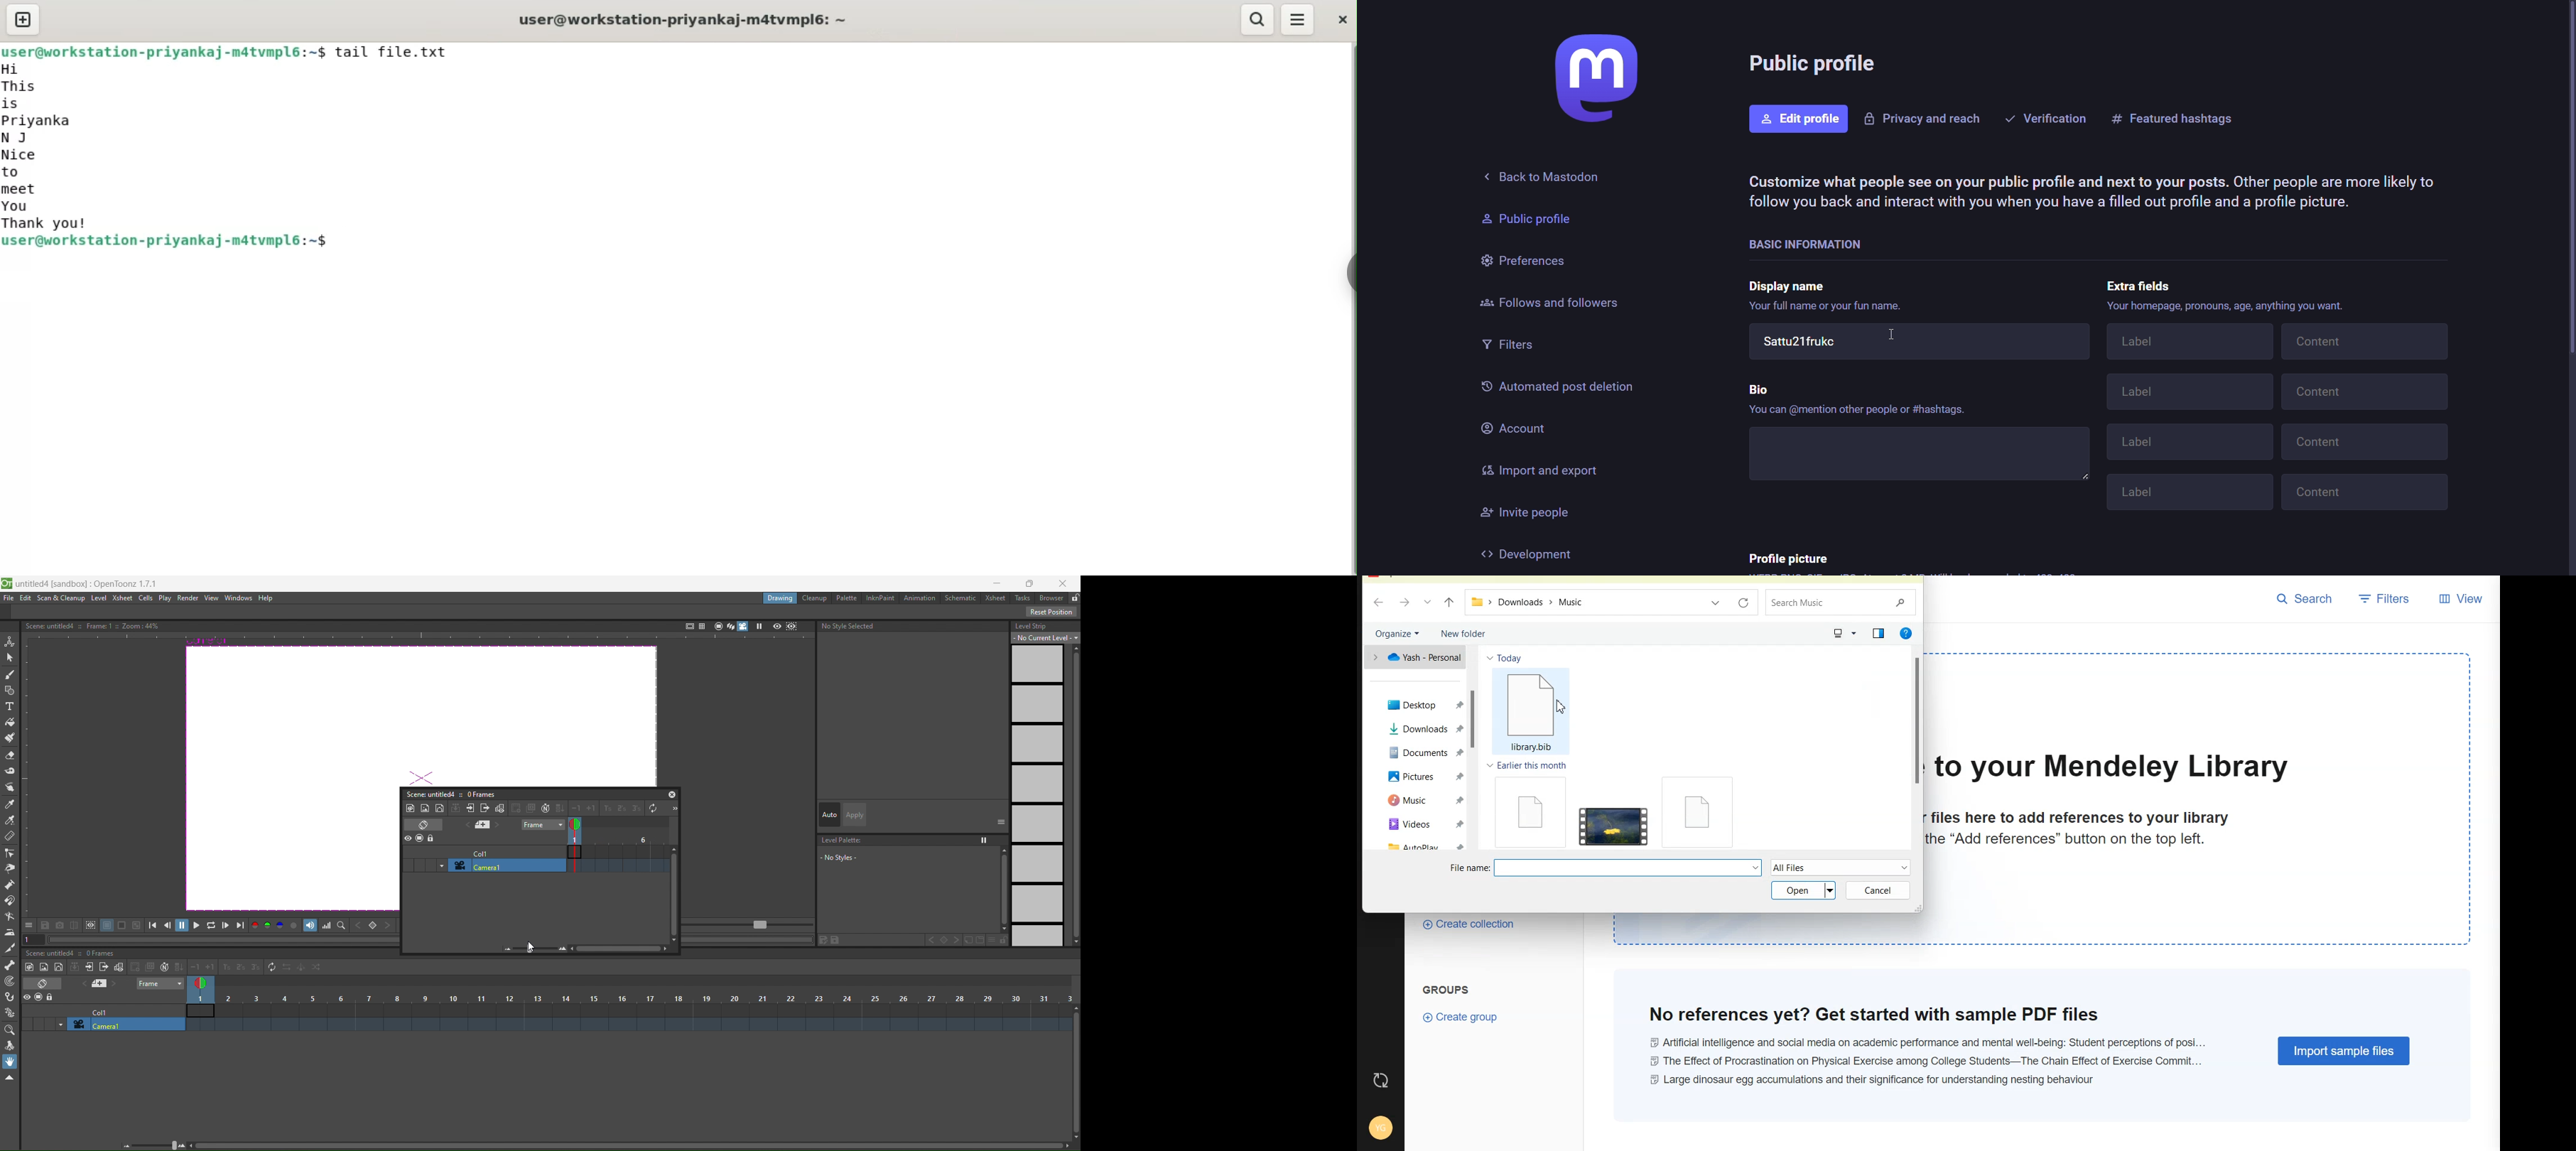 This screenshot has width=2576, height=1176. What do you see at coordinates (236, 598) in the screenshot?
I see `windows` at bounding box center [236, 598].